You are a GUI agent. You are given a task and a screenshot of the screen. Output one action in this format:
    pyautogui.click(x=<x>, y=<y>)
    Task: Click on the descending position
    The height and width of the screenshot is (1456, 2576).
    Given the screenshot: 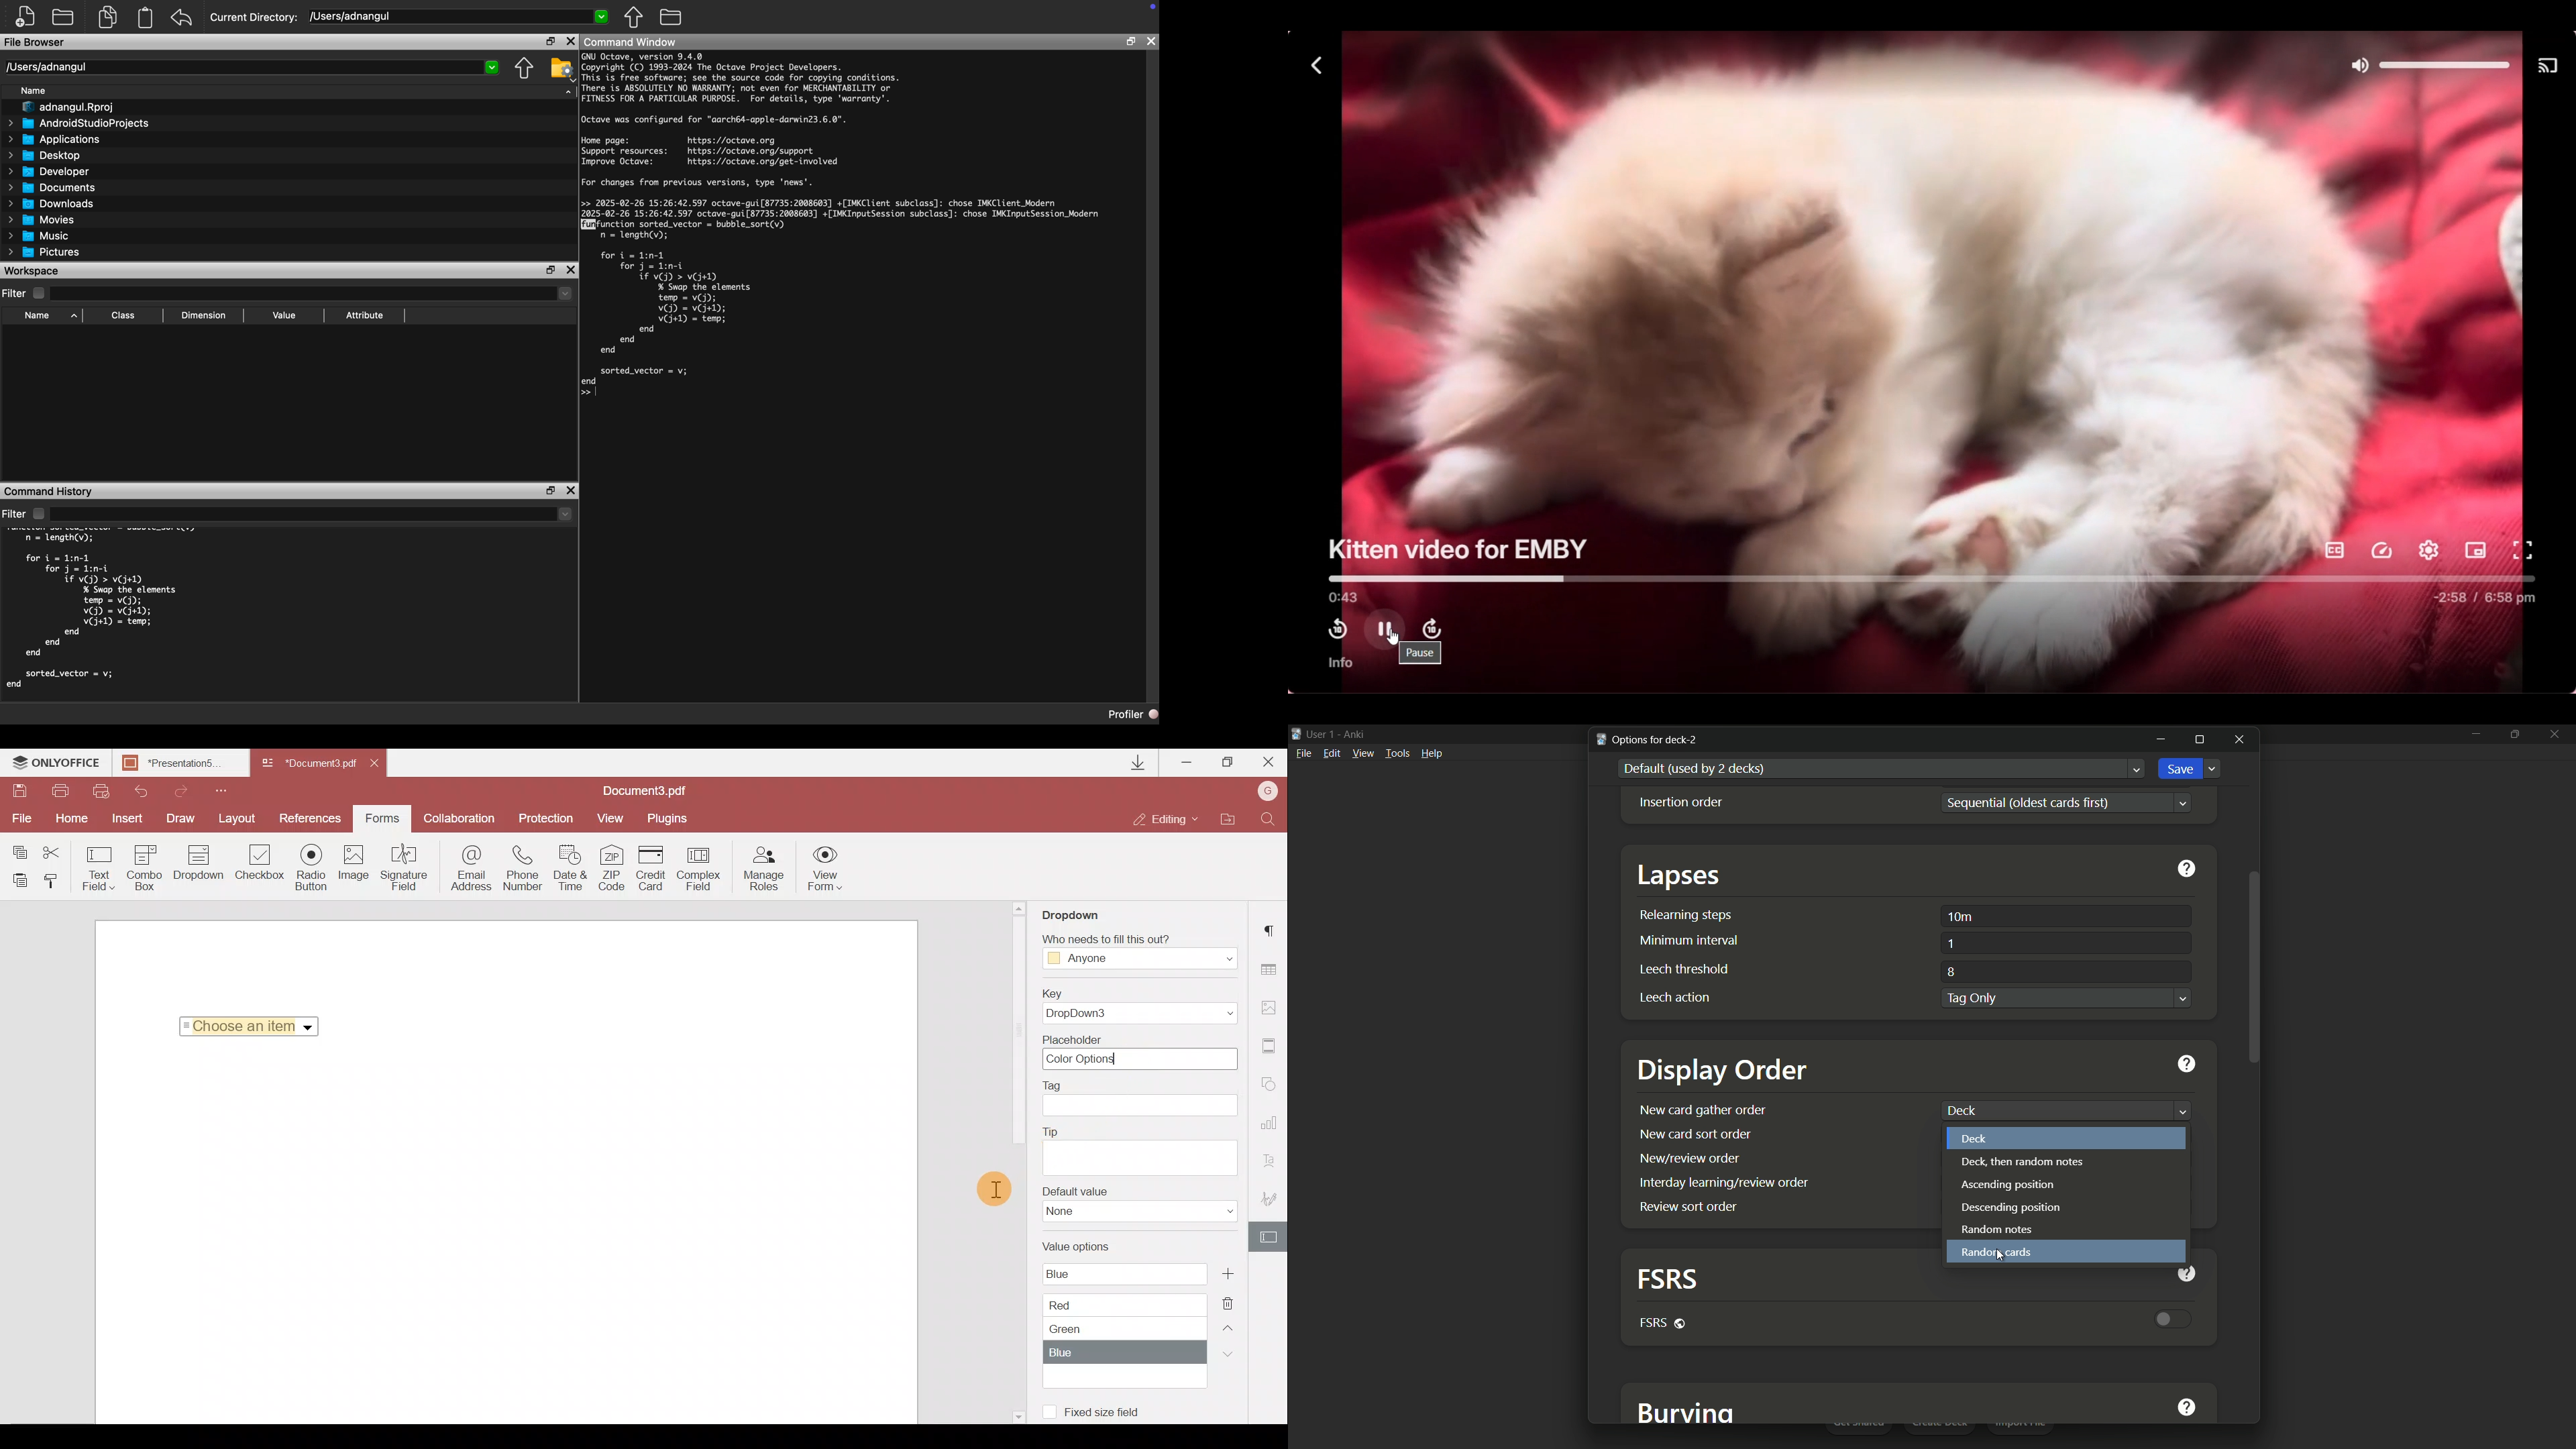 What is the action you would take?
    pyautogui.click(x=2013, y=1209)
    